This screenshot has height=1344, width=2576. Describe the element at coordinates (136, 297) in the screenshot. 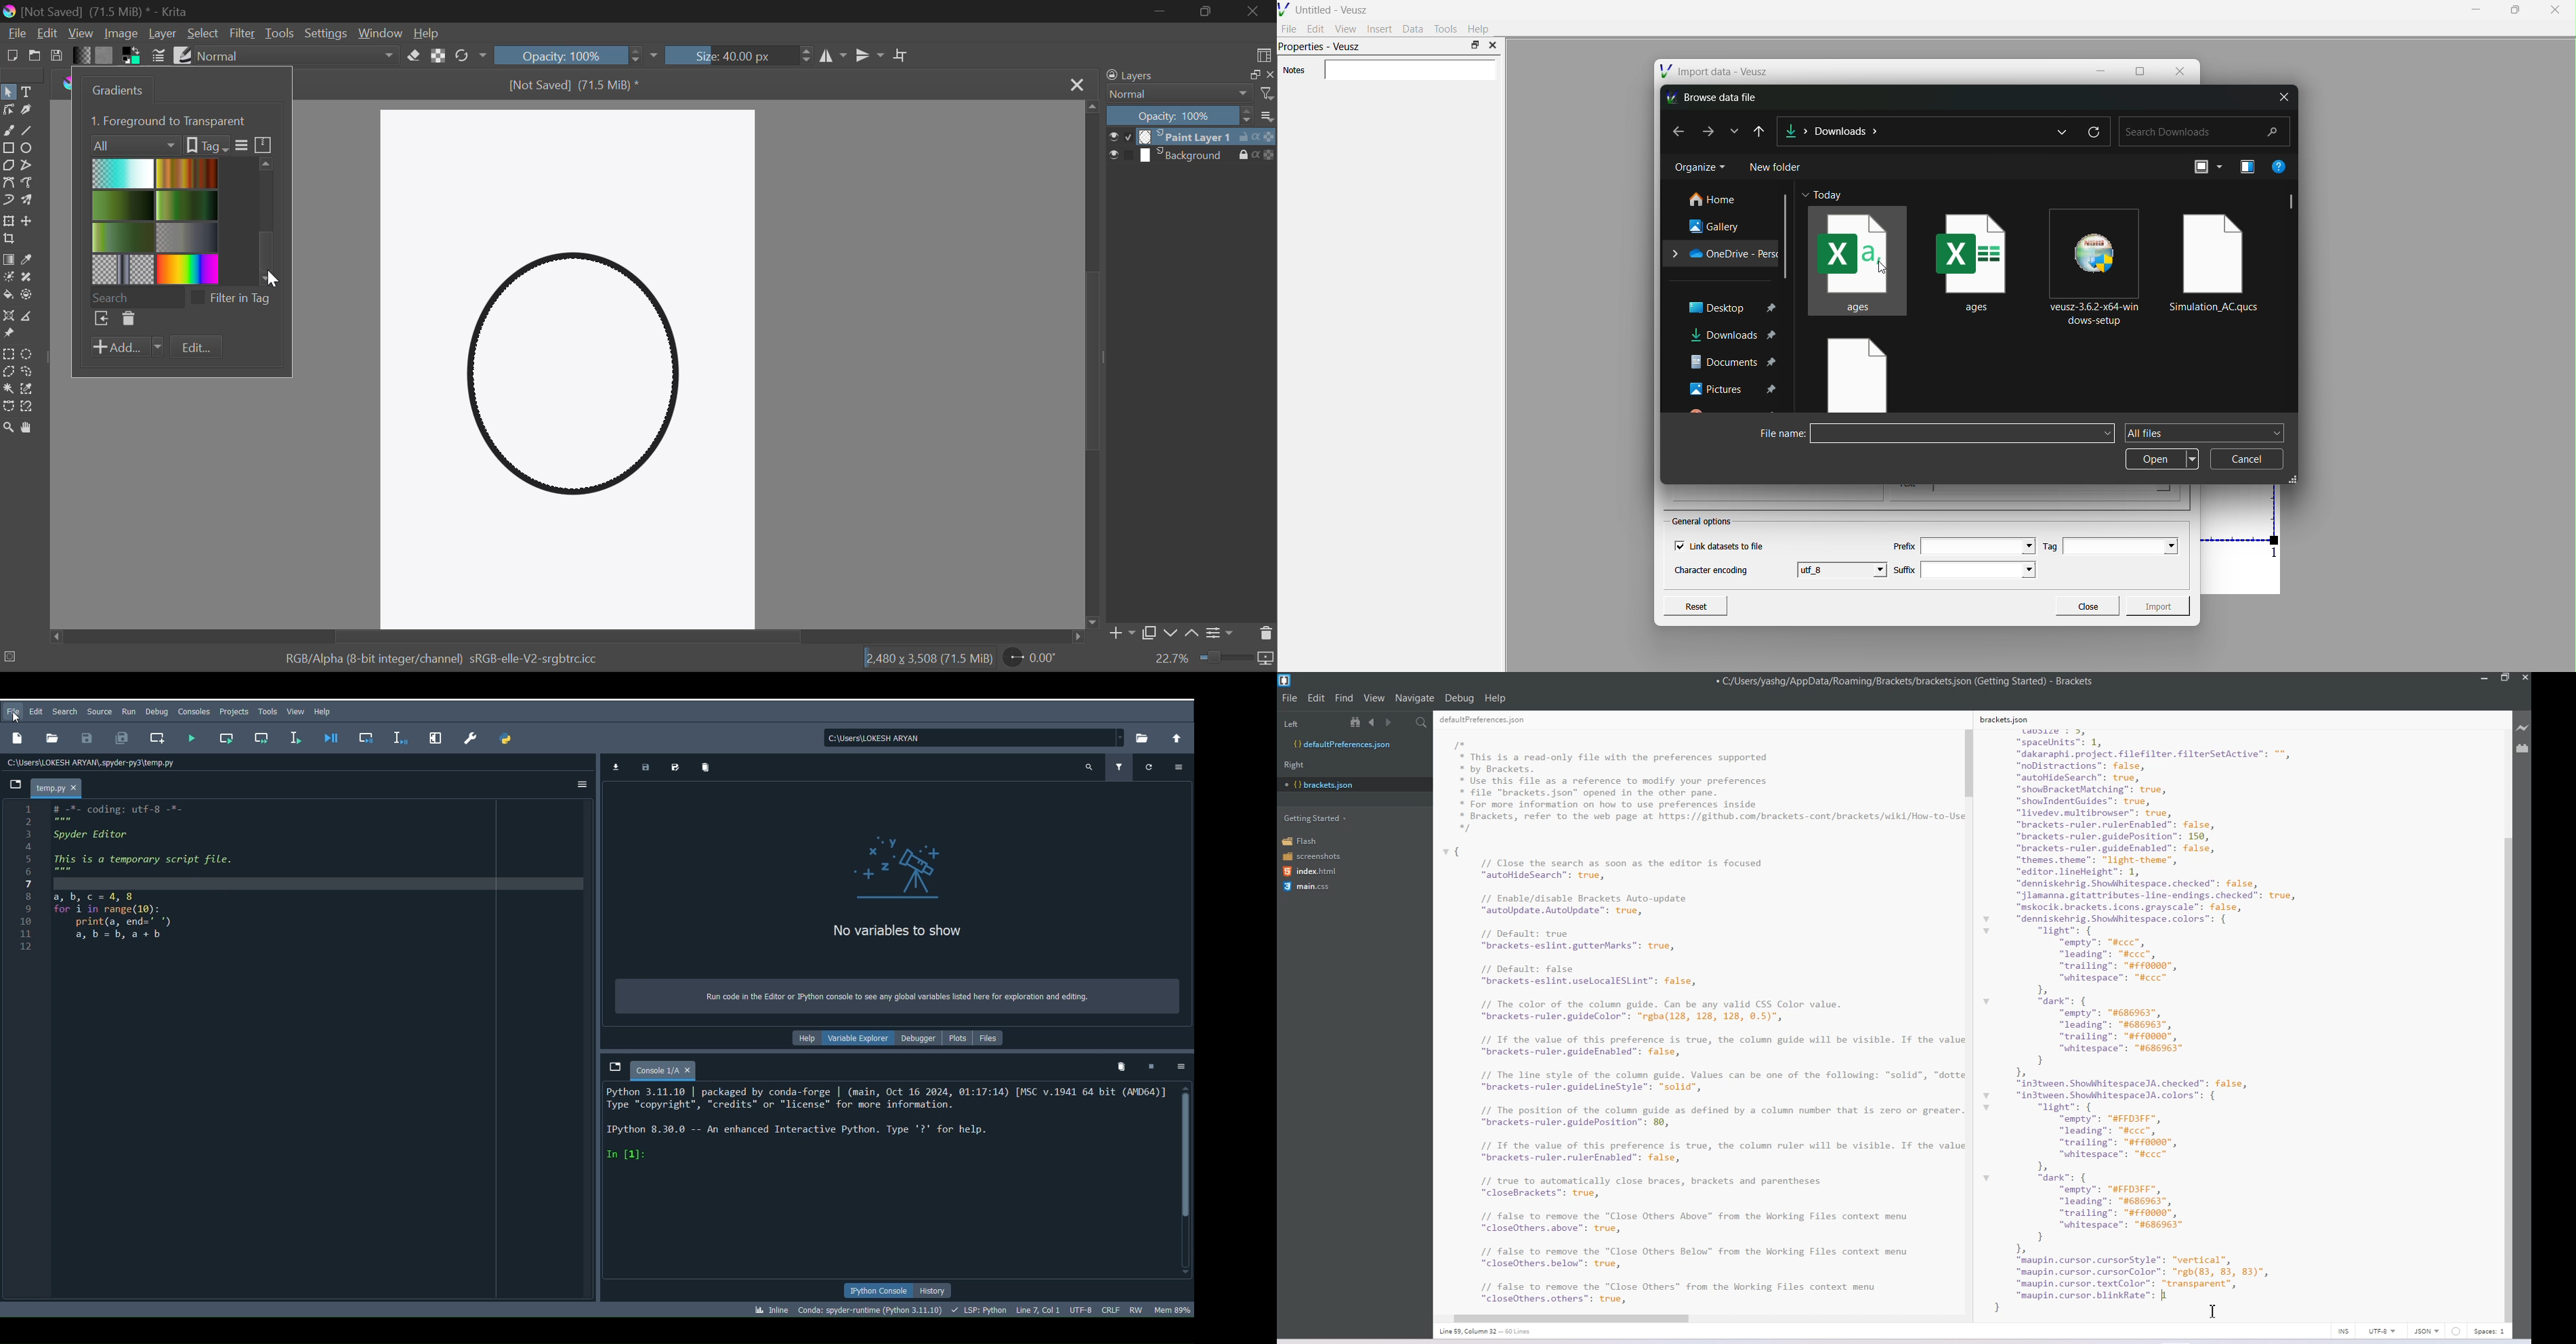

I see `Search` at that location.